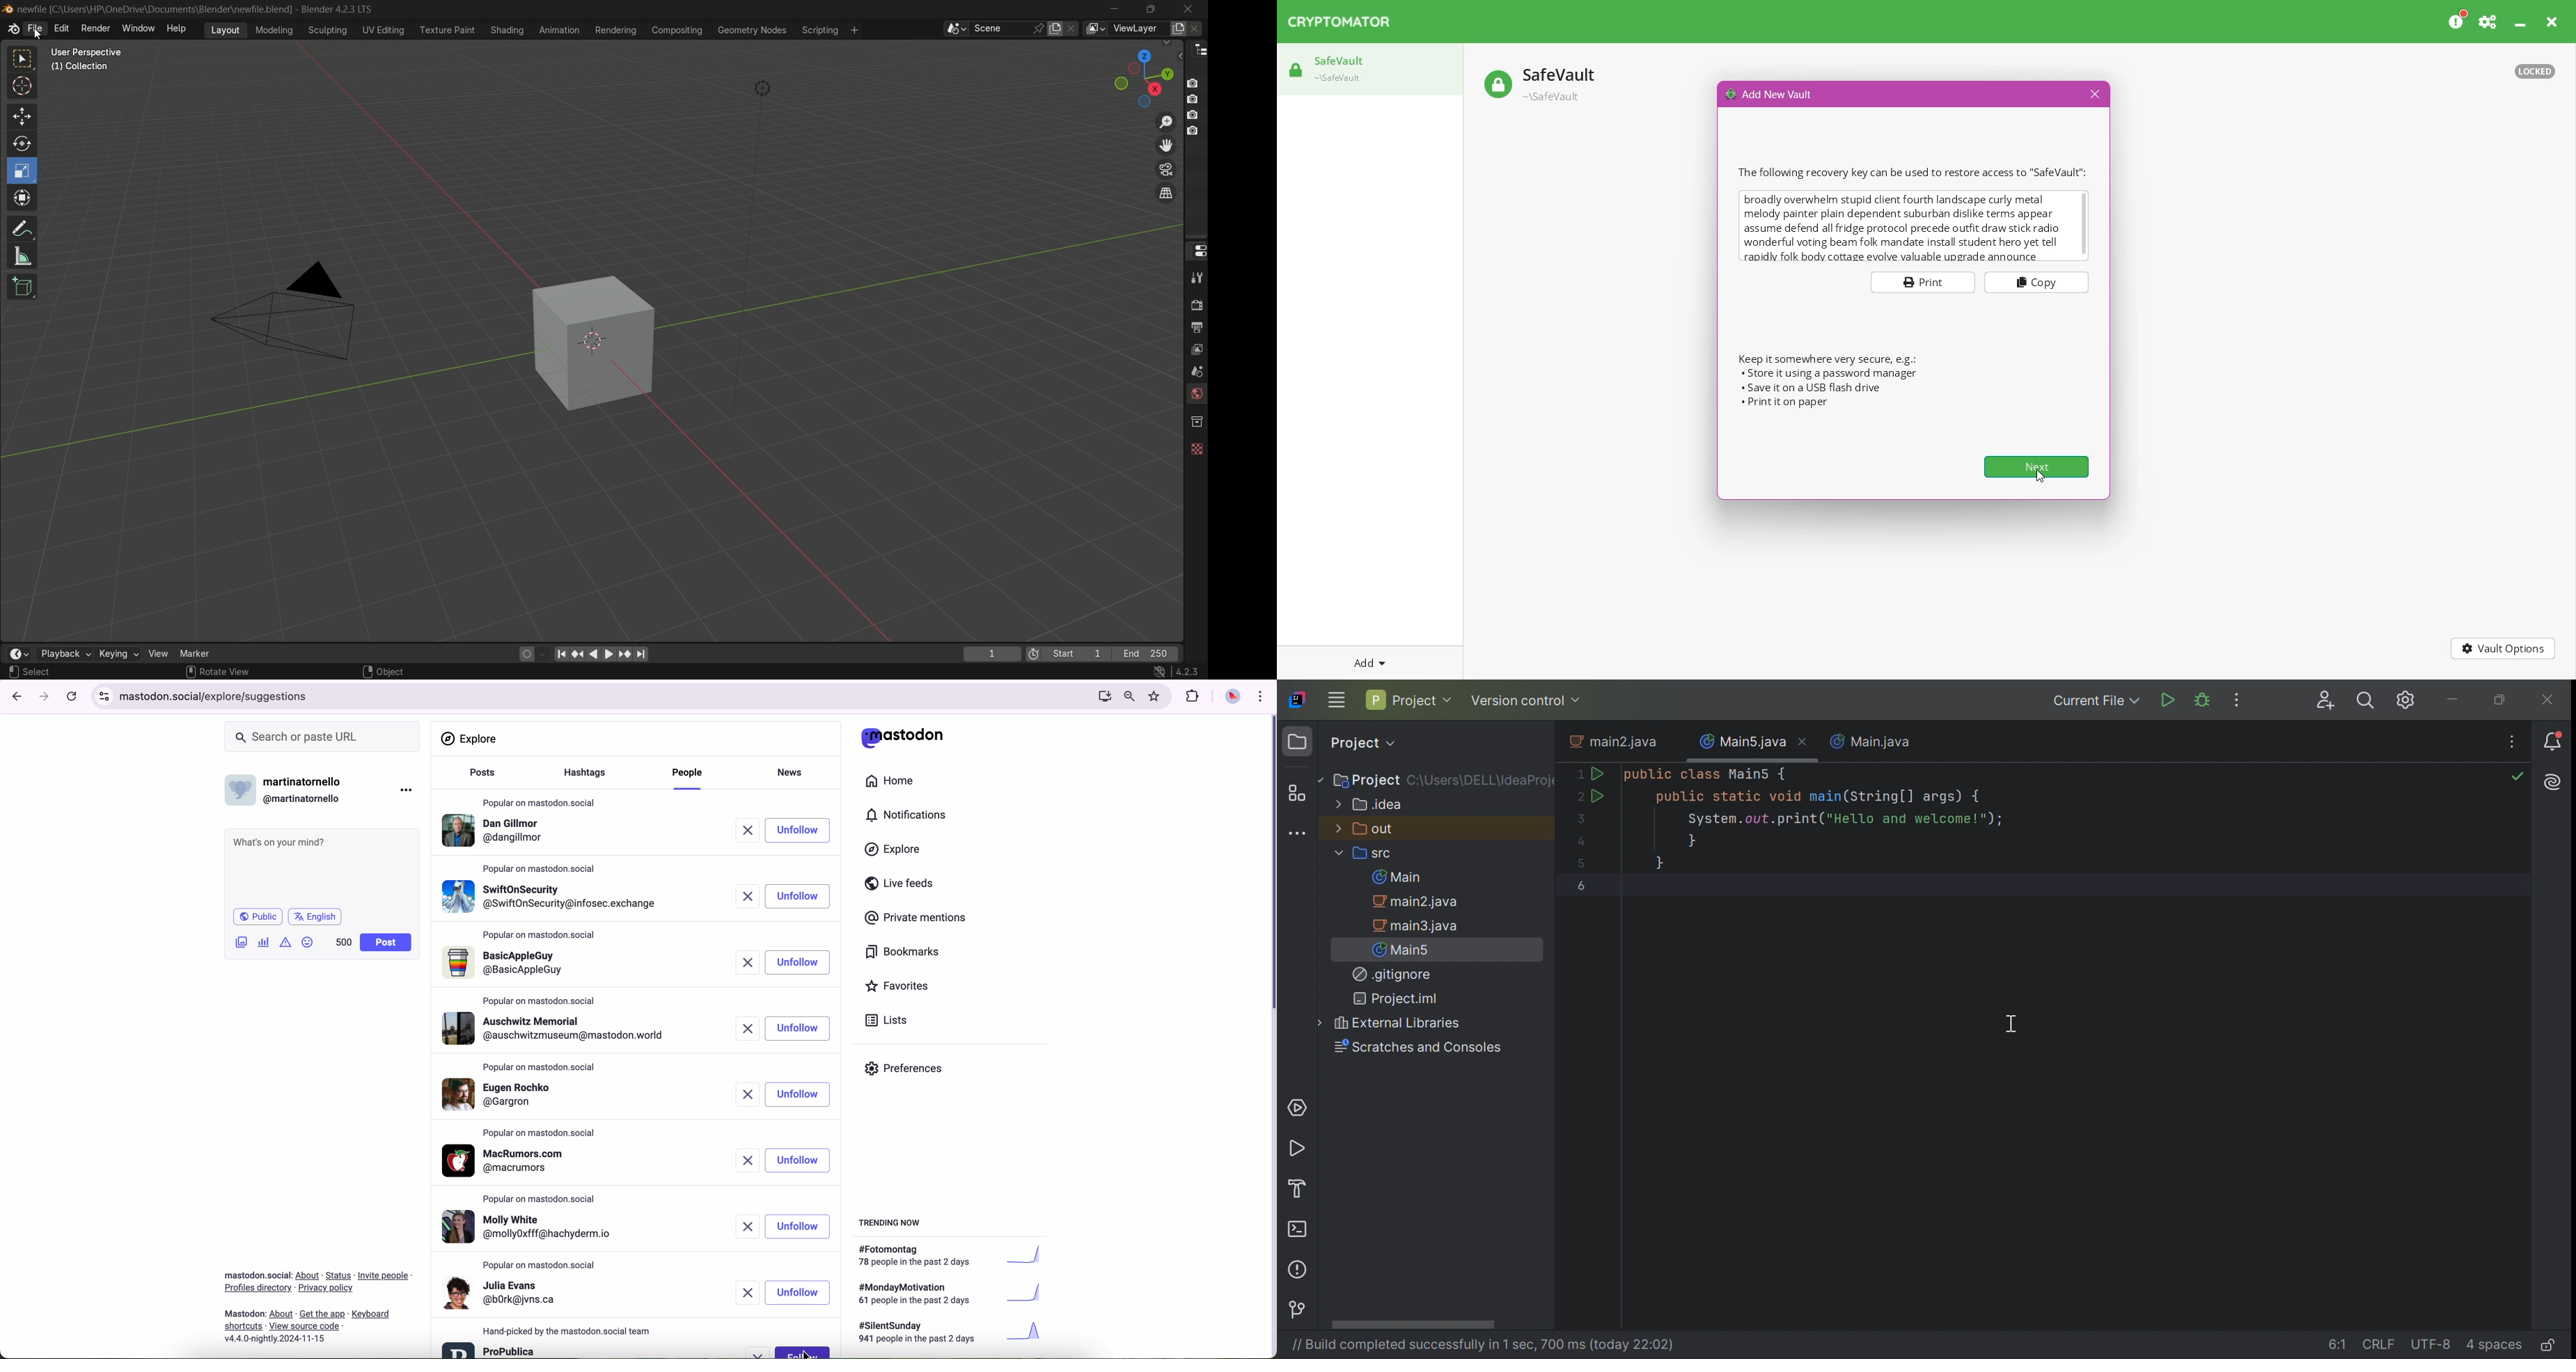  What do you see at coordinates (1296, 742) in the screenshot?
I see `Folder icon` at bounding box center [1296, 742].